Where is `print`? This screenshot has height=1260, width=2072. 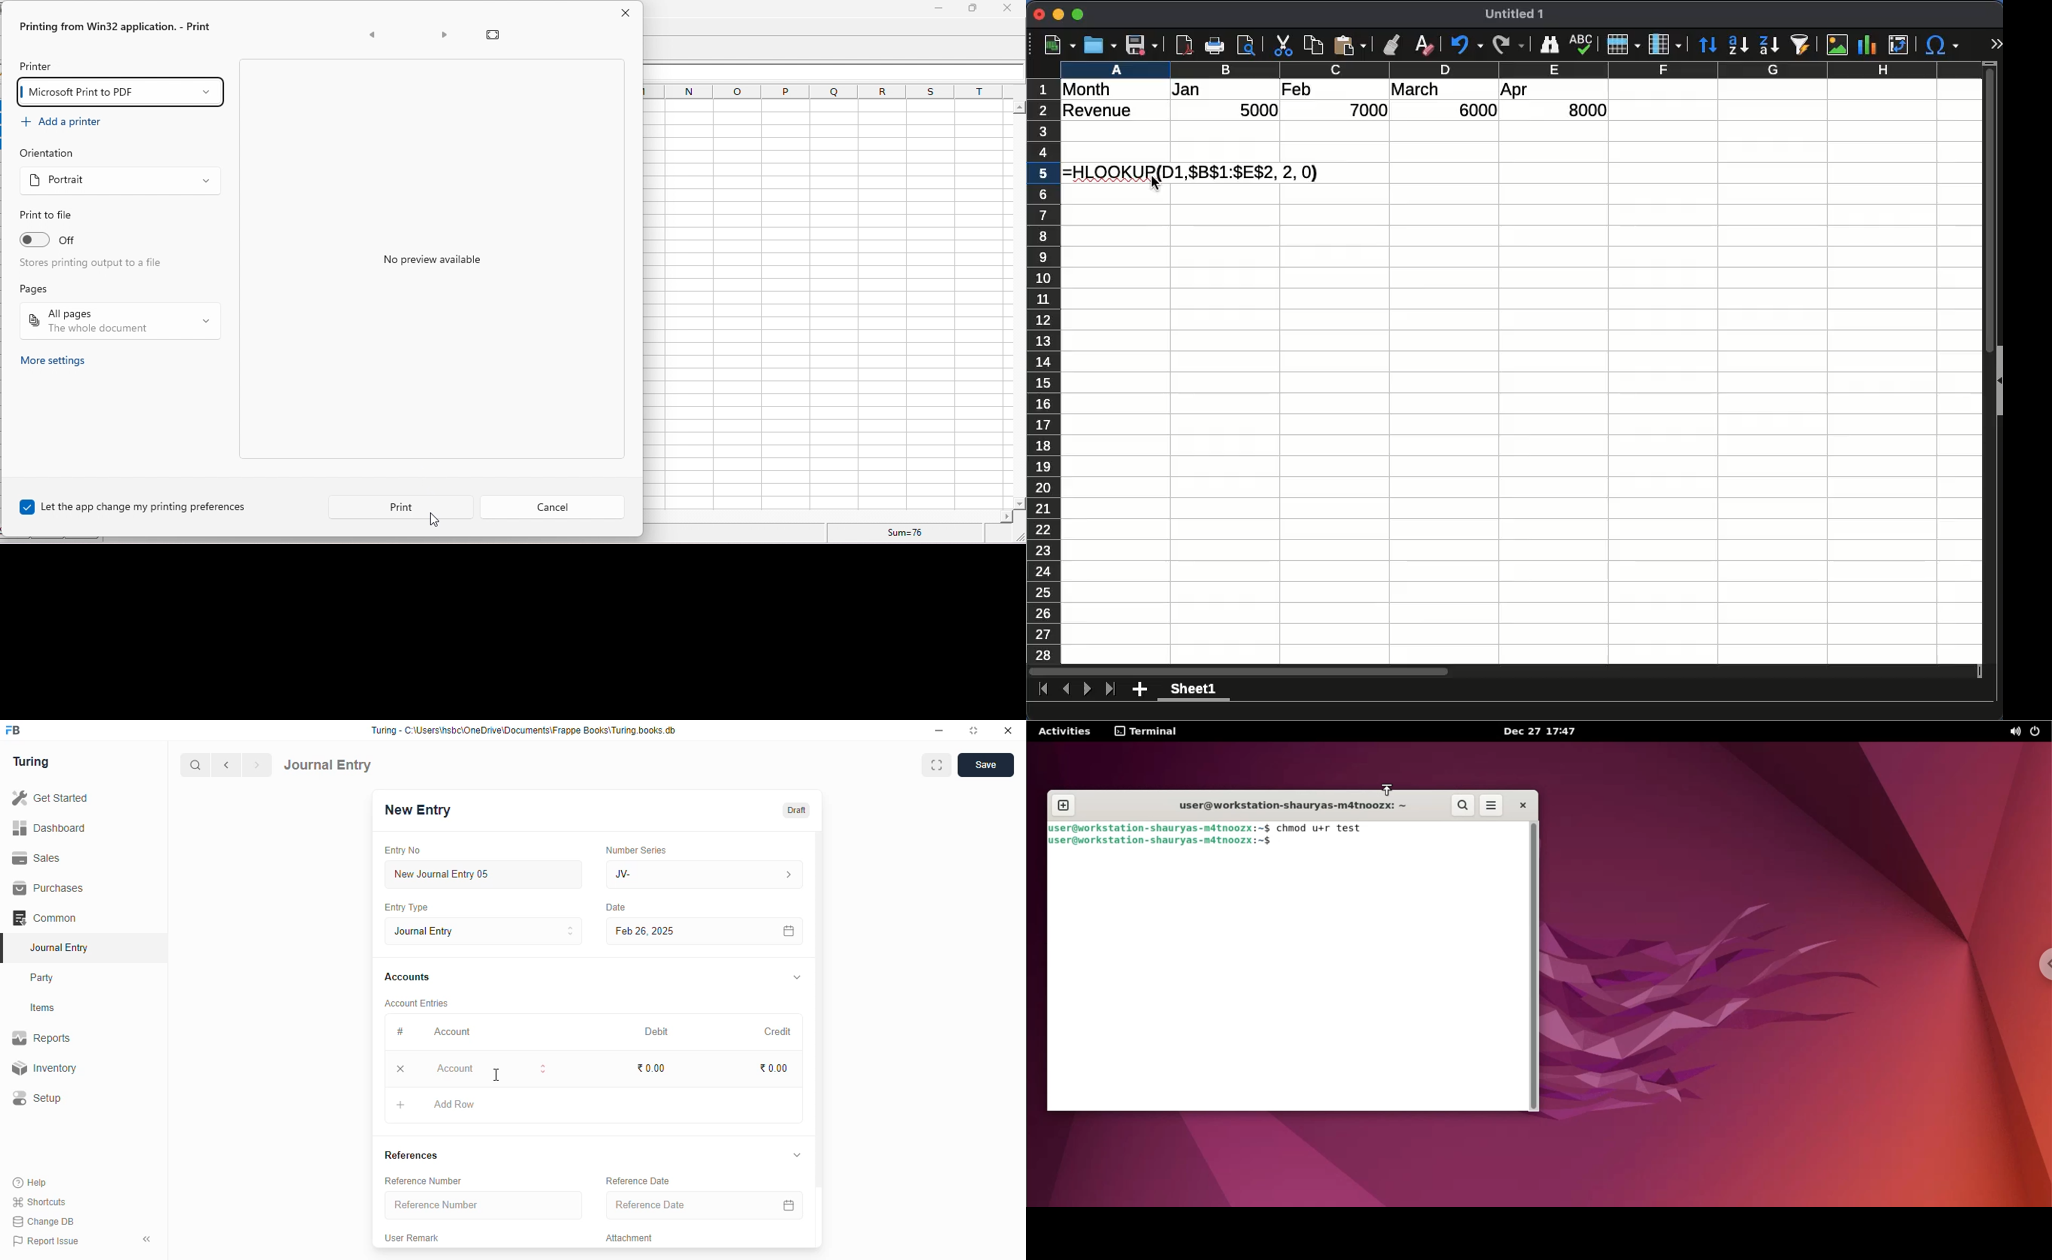 print is located at coordinates (397, 506).